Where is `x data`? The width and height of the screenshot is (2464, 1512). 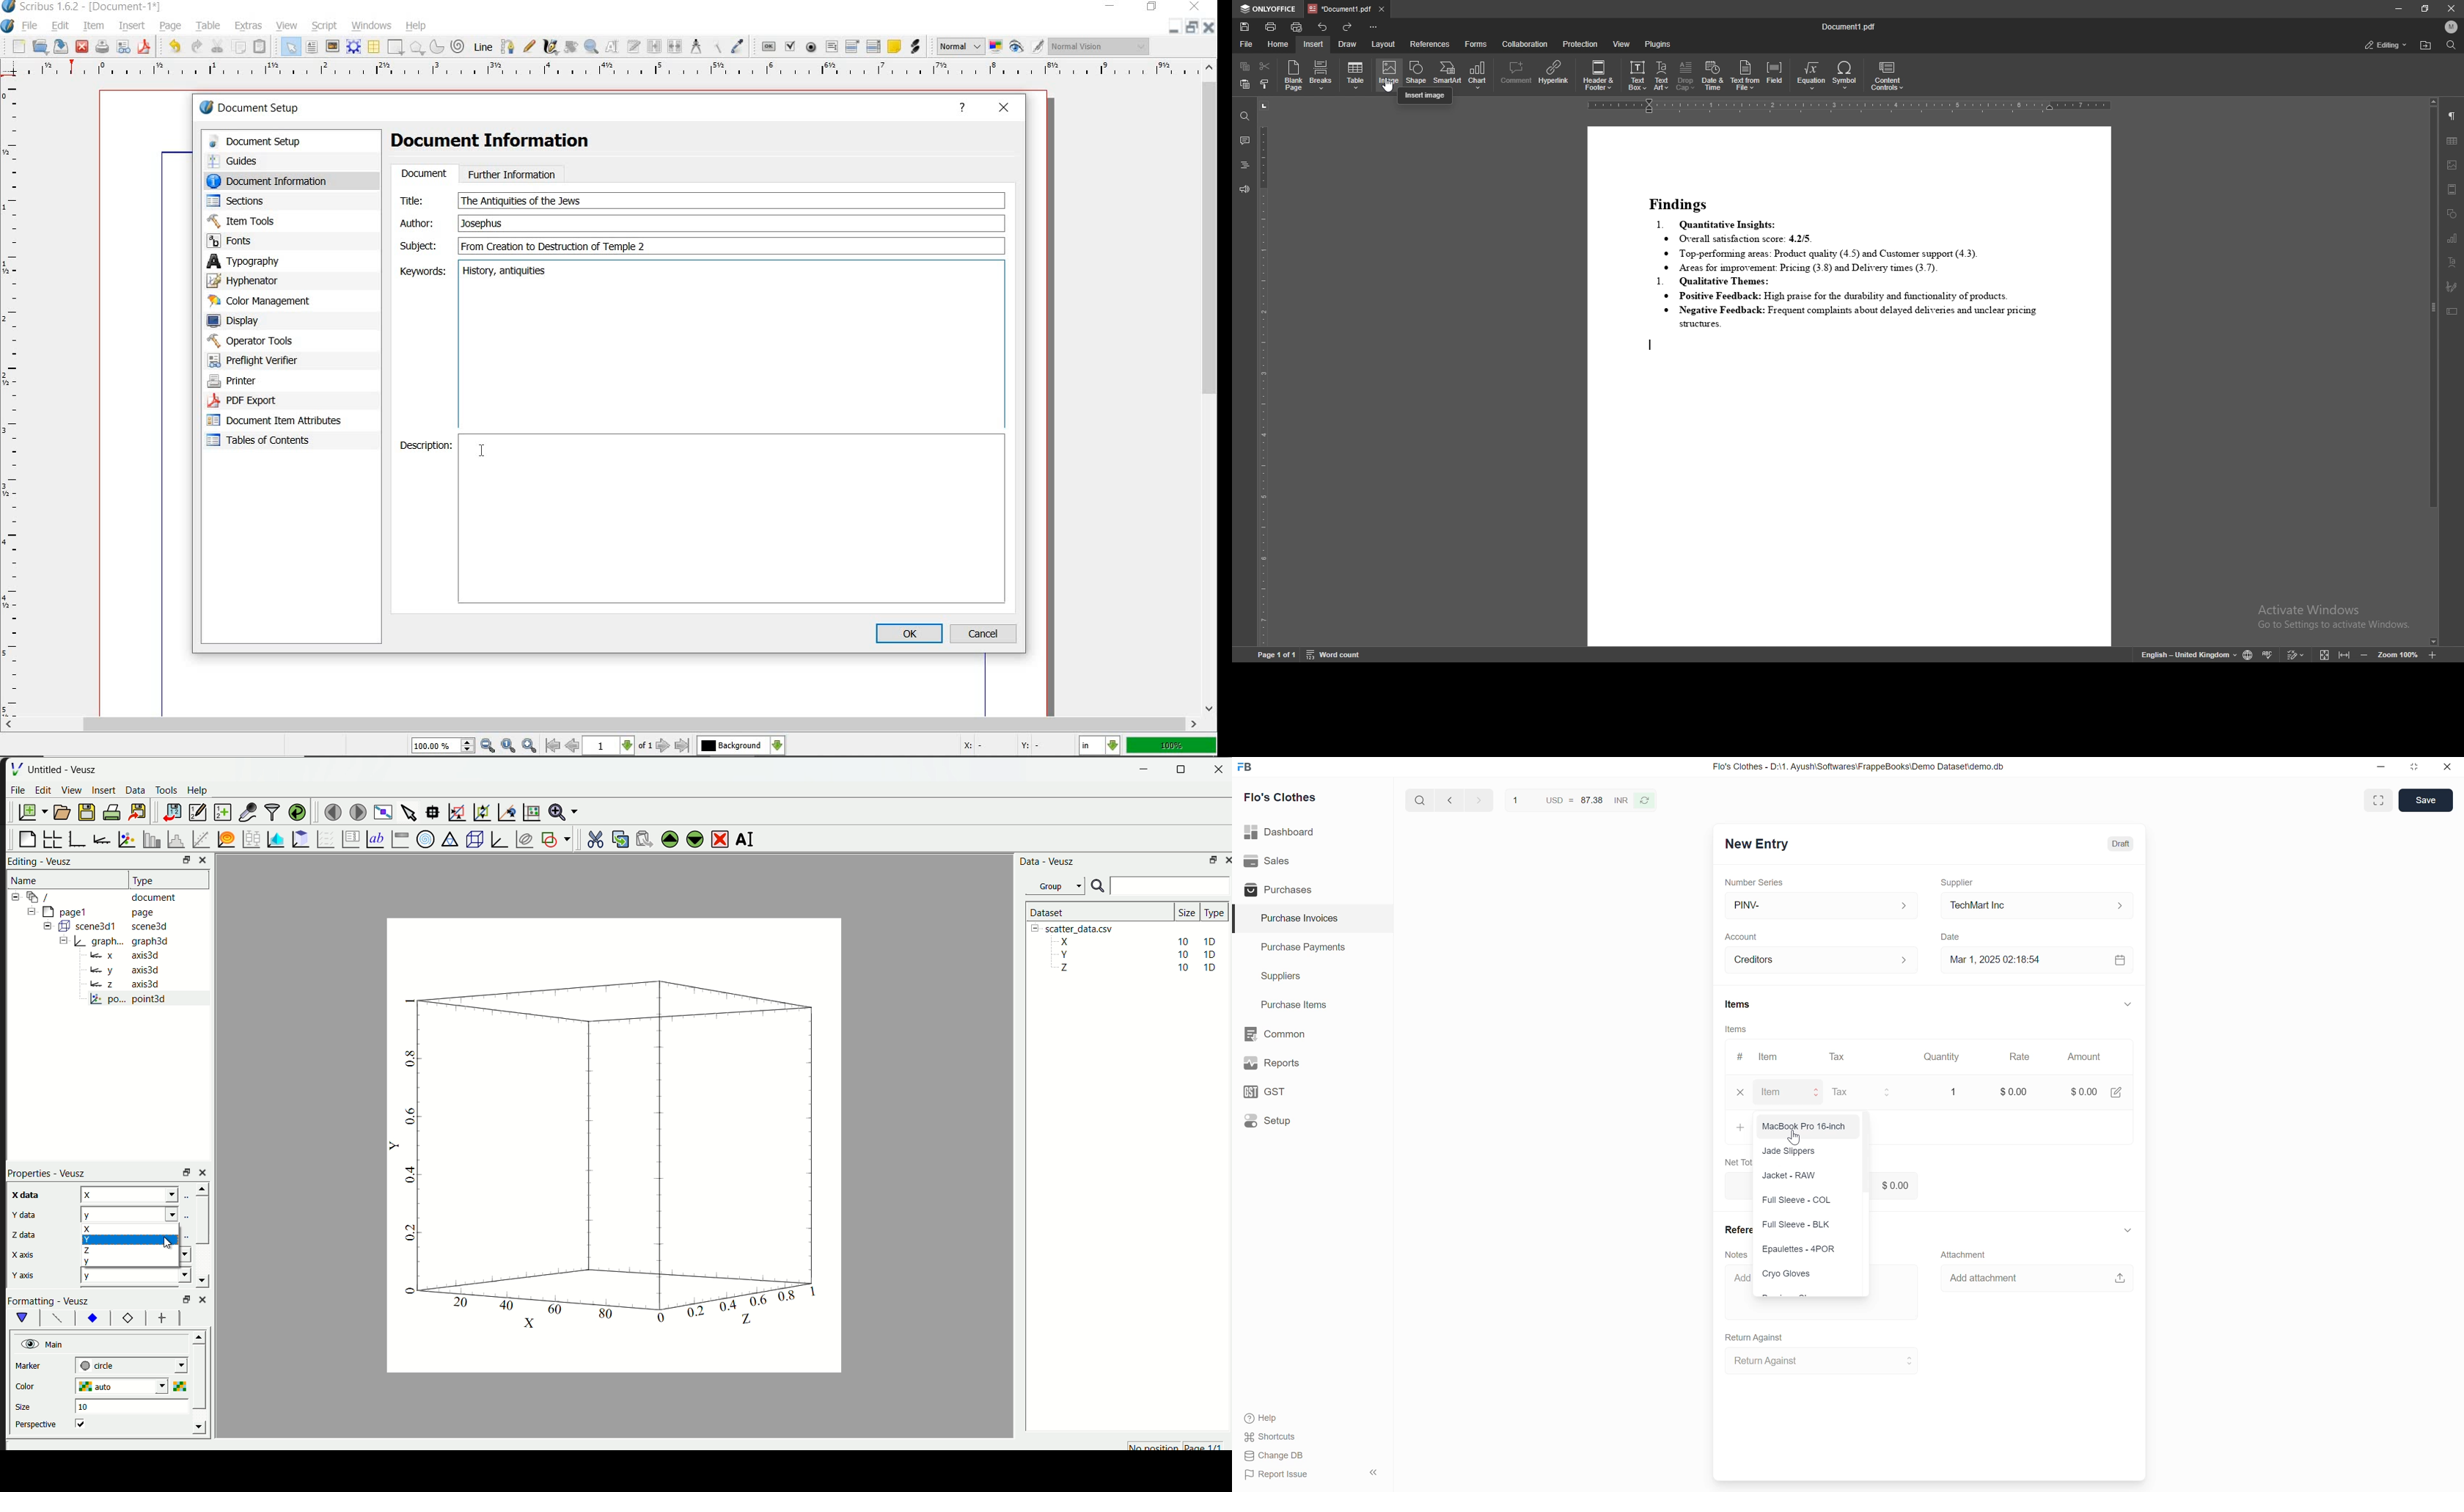
x data is located at coordinates (24, 1195).